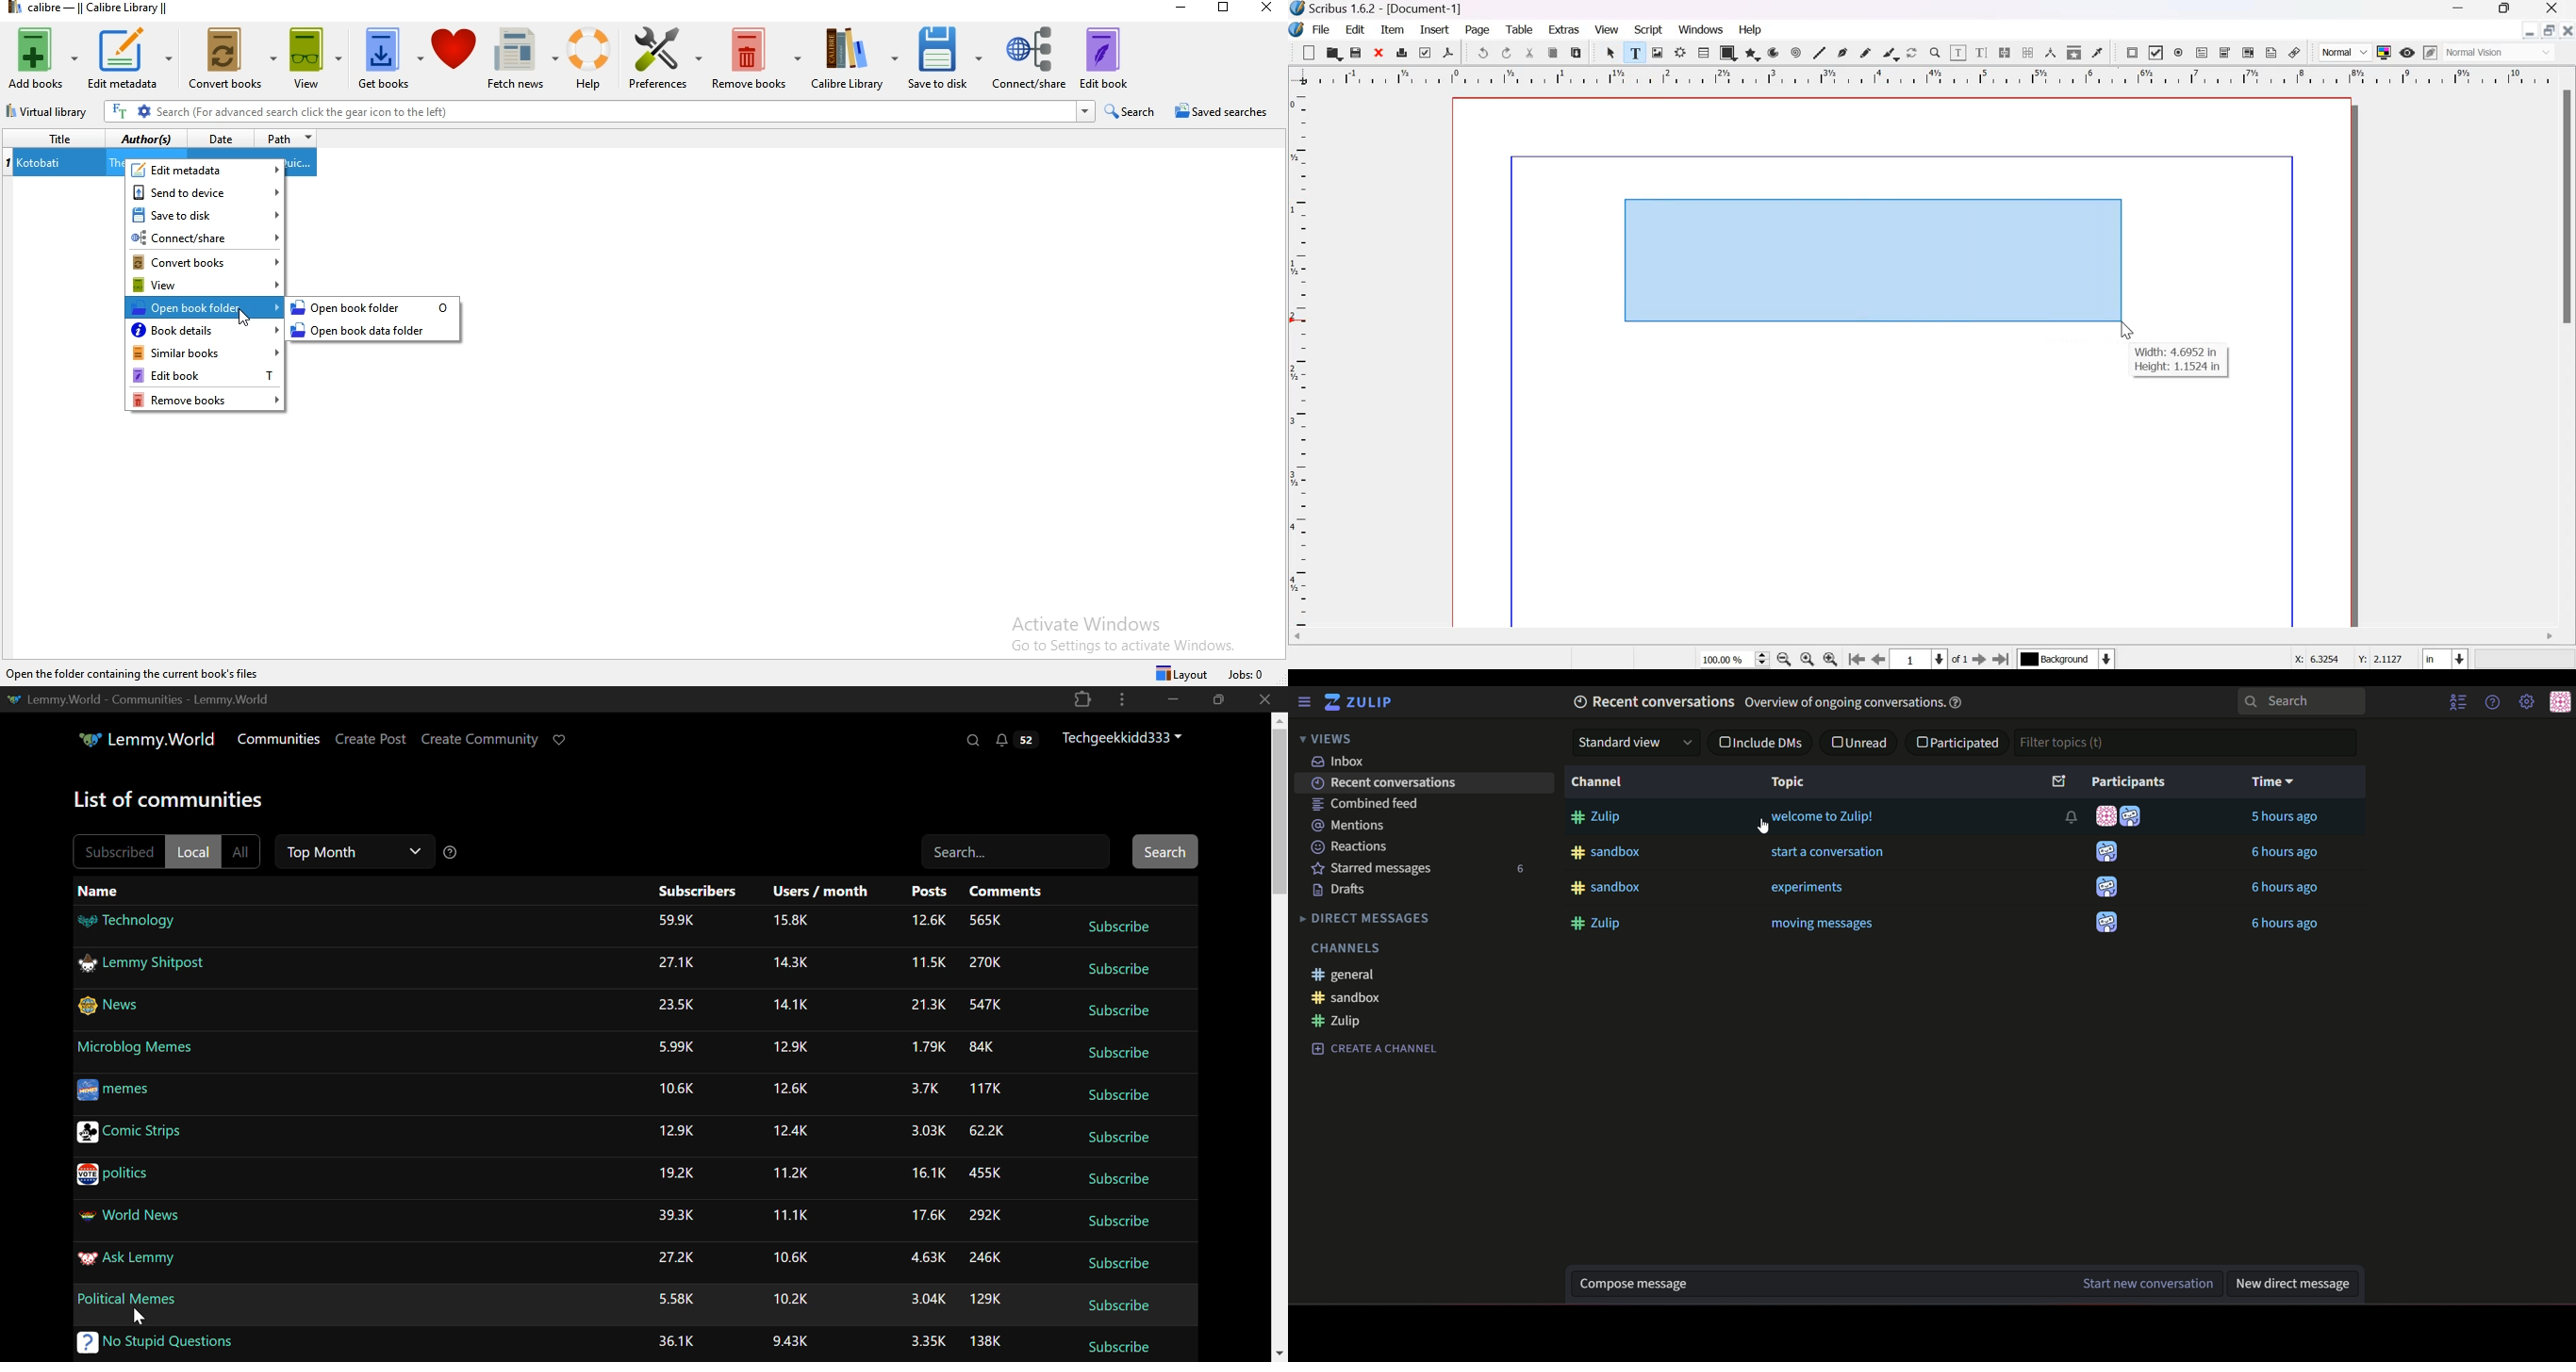 The height and width of the screenshot is (1372, 2576). I want to click on Communities Page, so click(278, 738).